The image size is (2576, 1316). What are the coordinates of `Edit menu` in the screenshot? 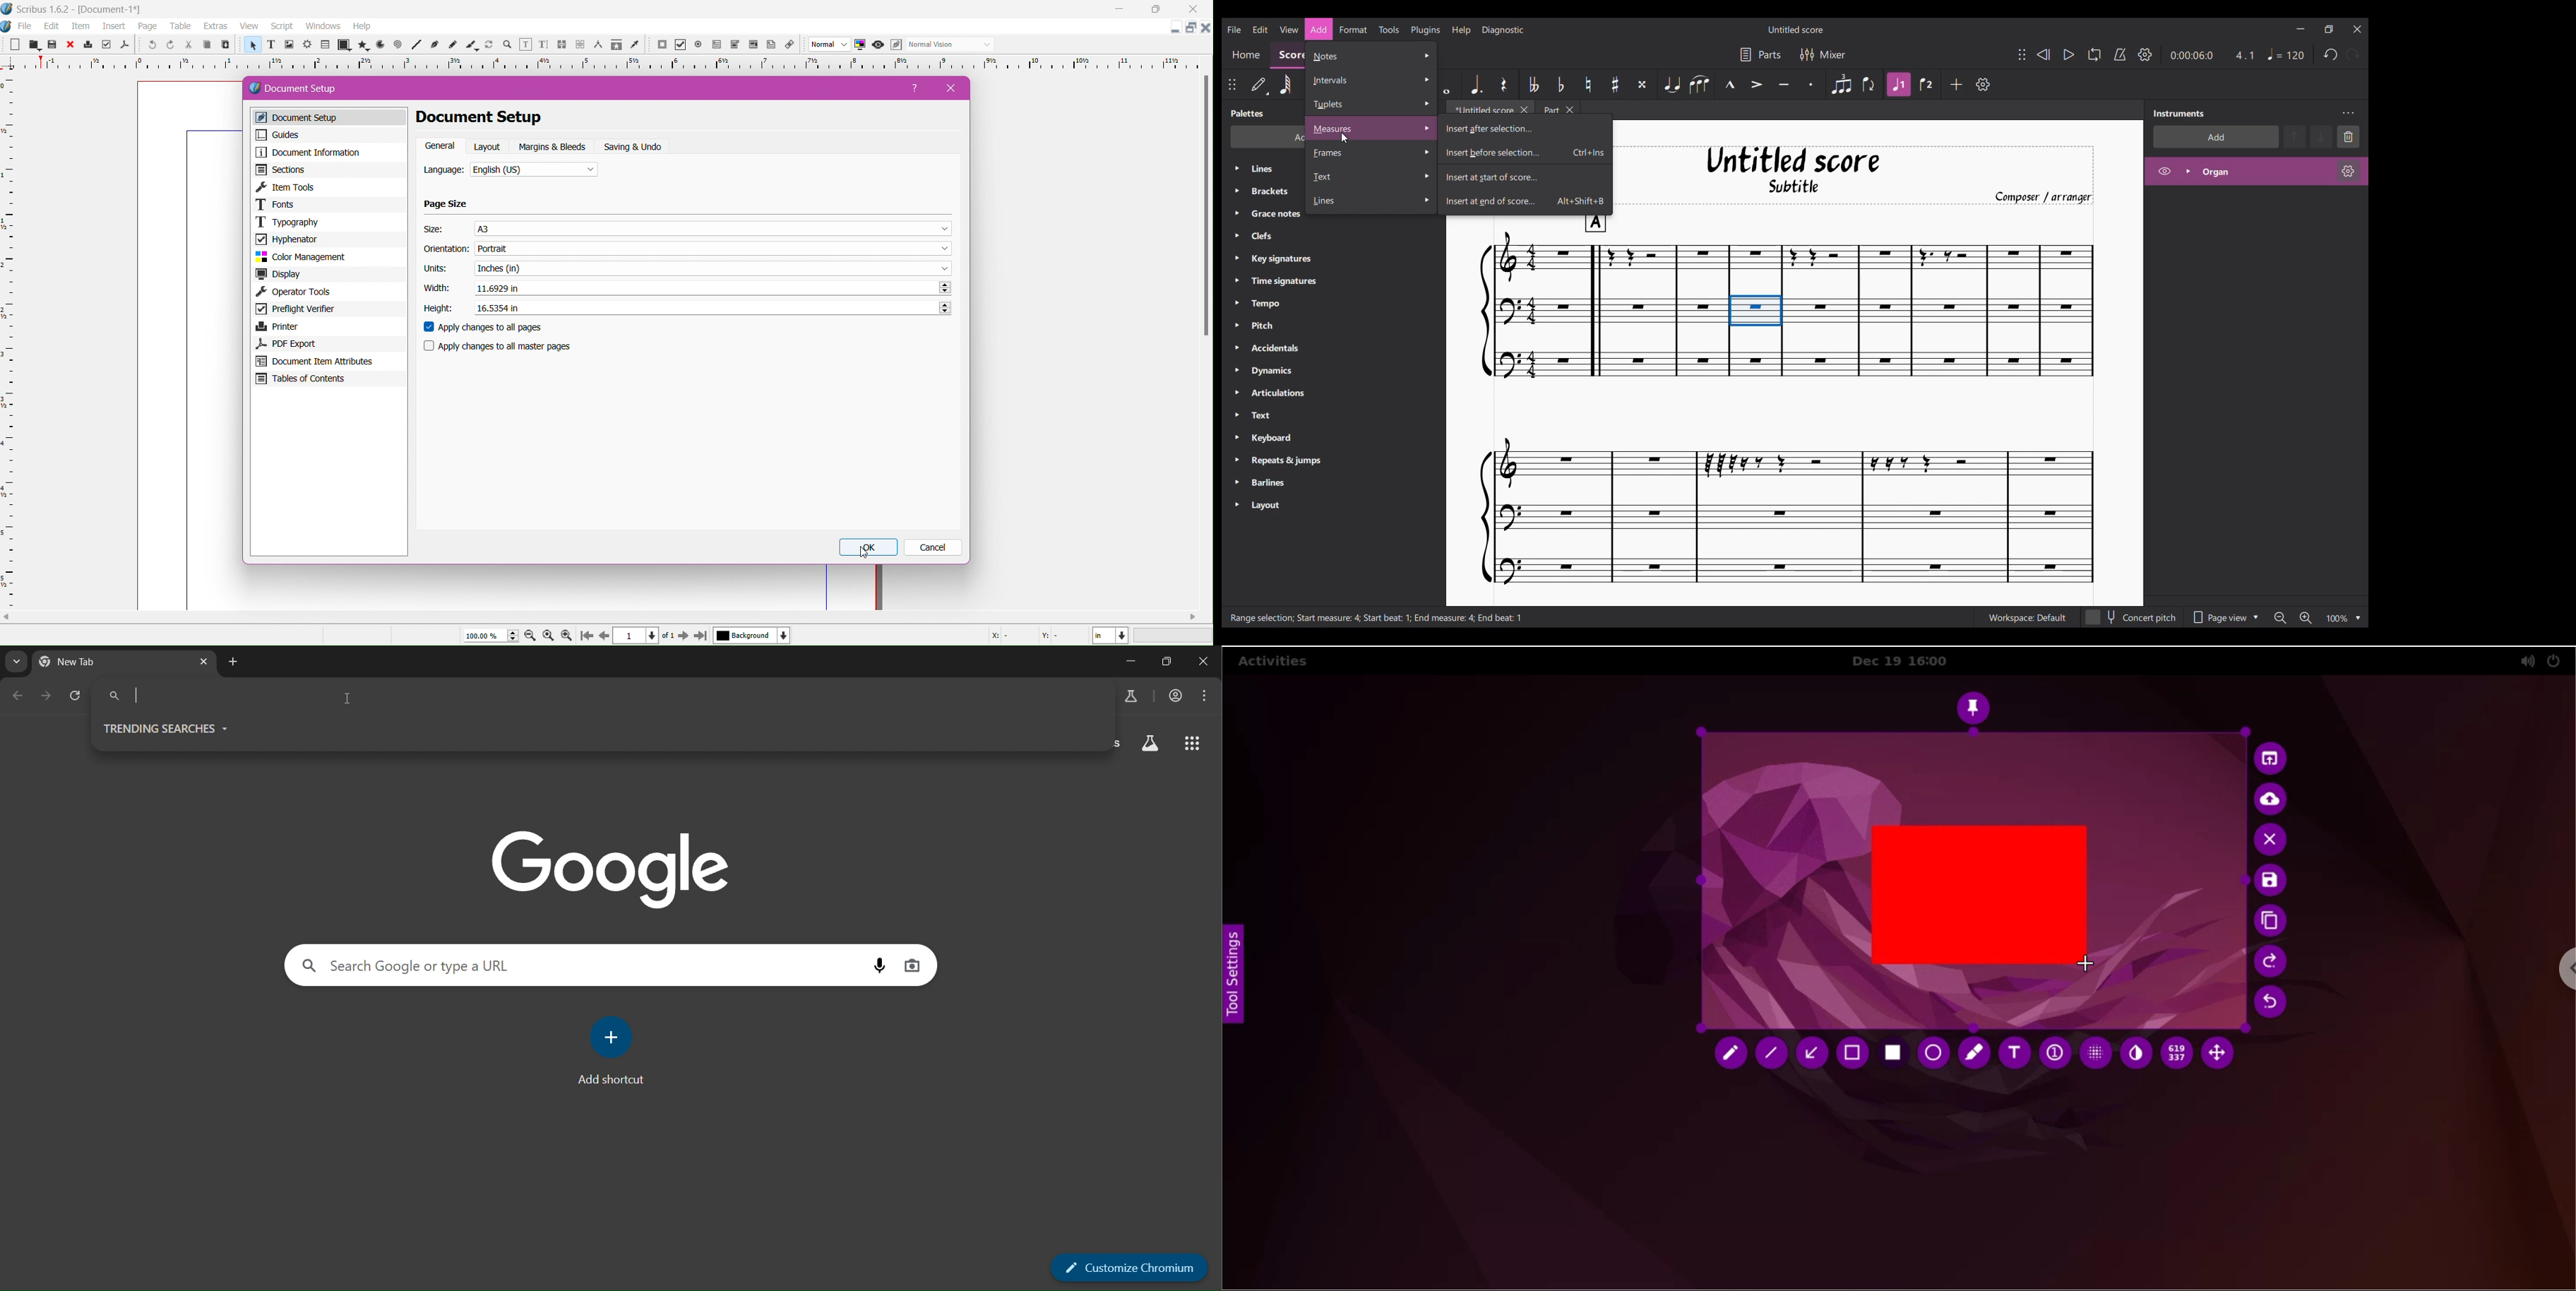 It's located at (1260, 28).